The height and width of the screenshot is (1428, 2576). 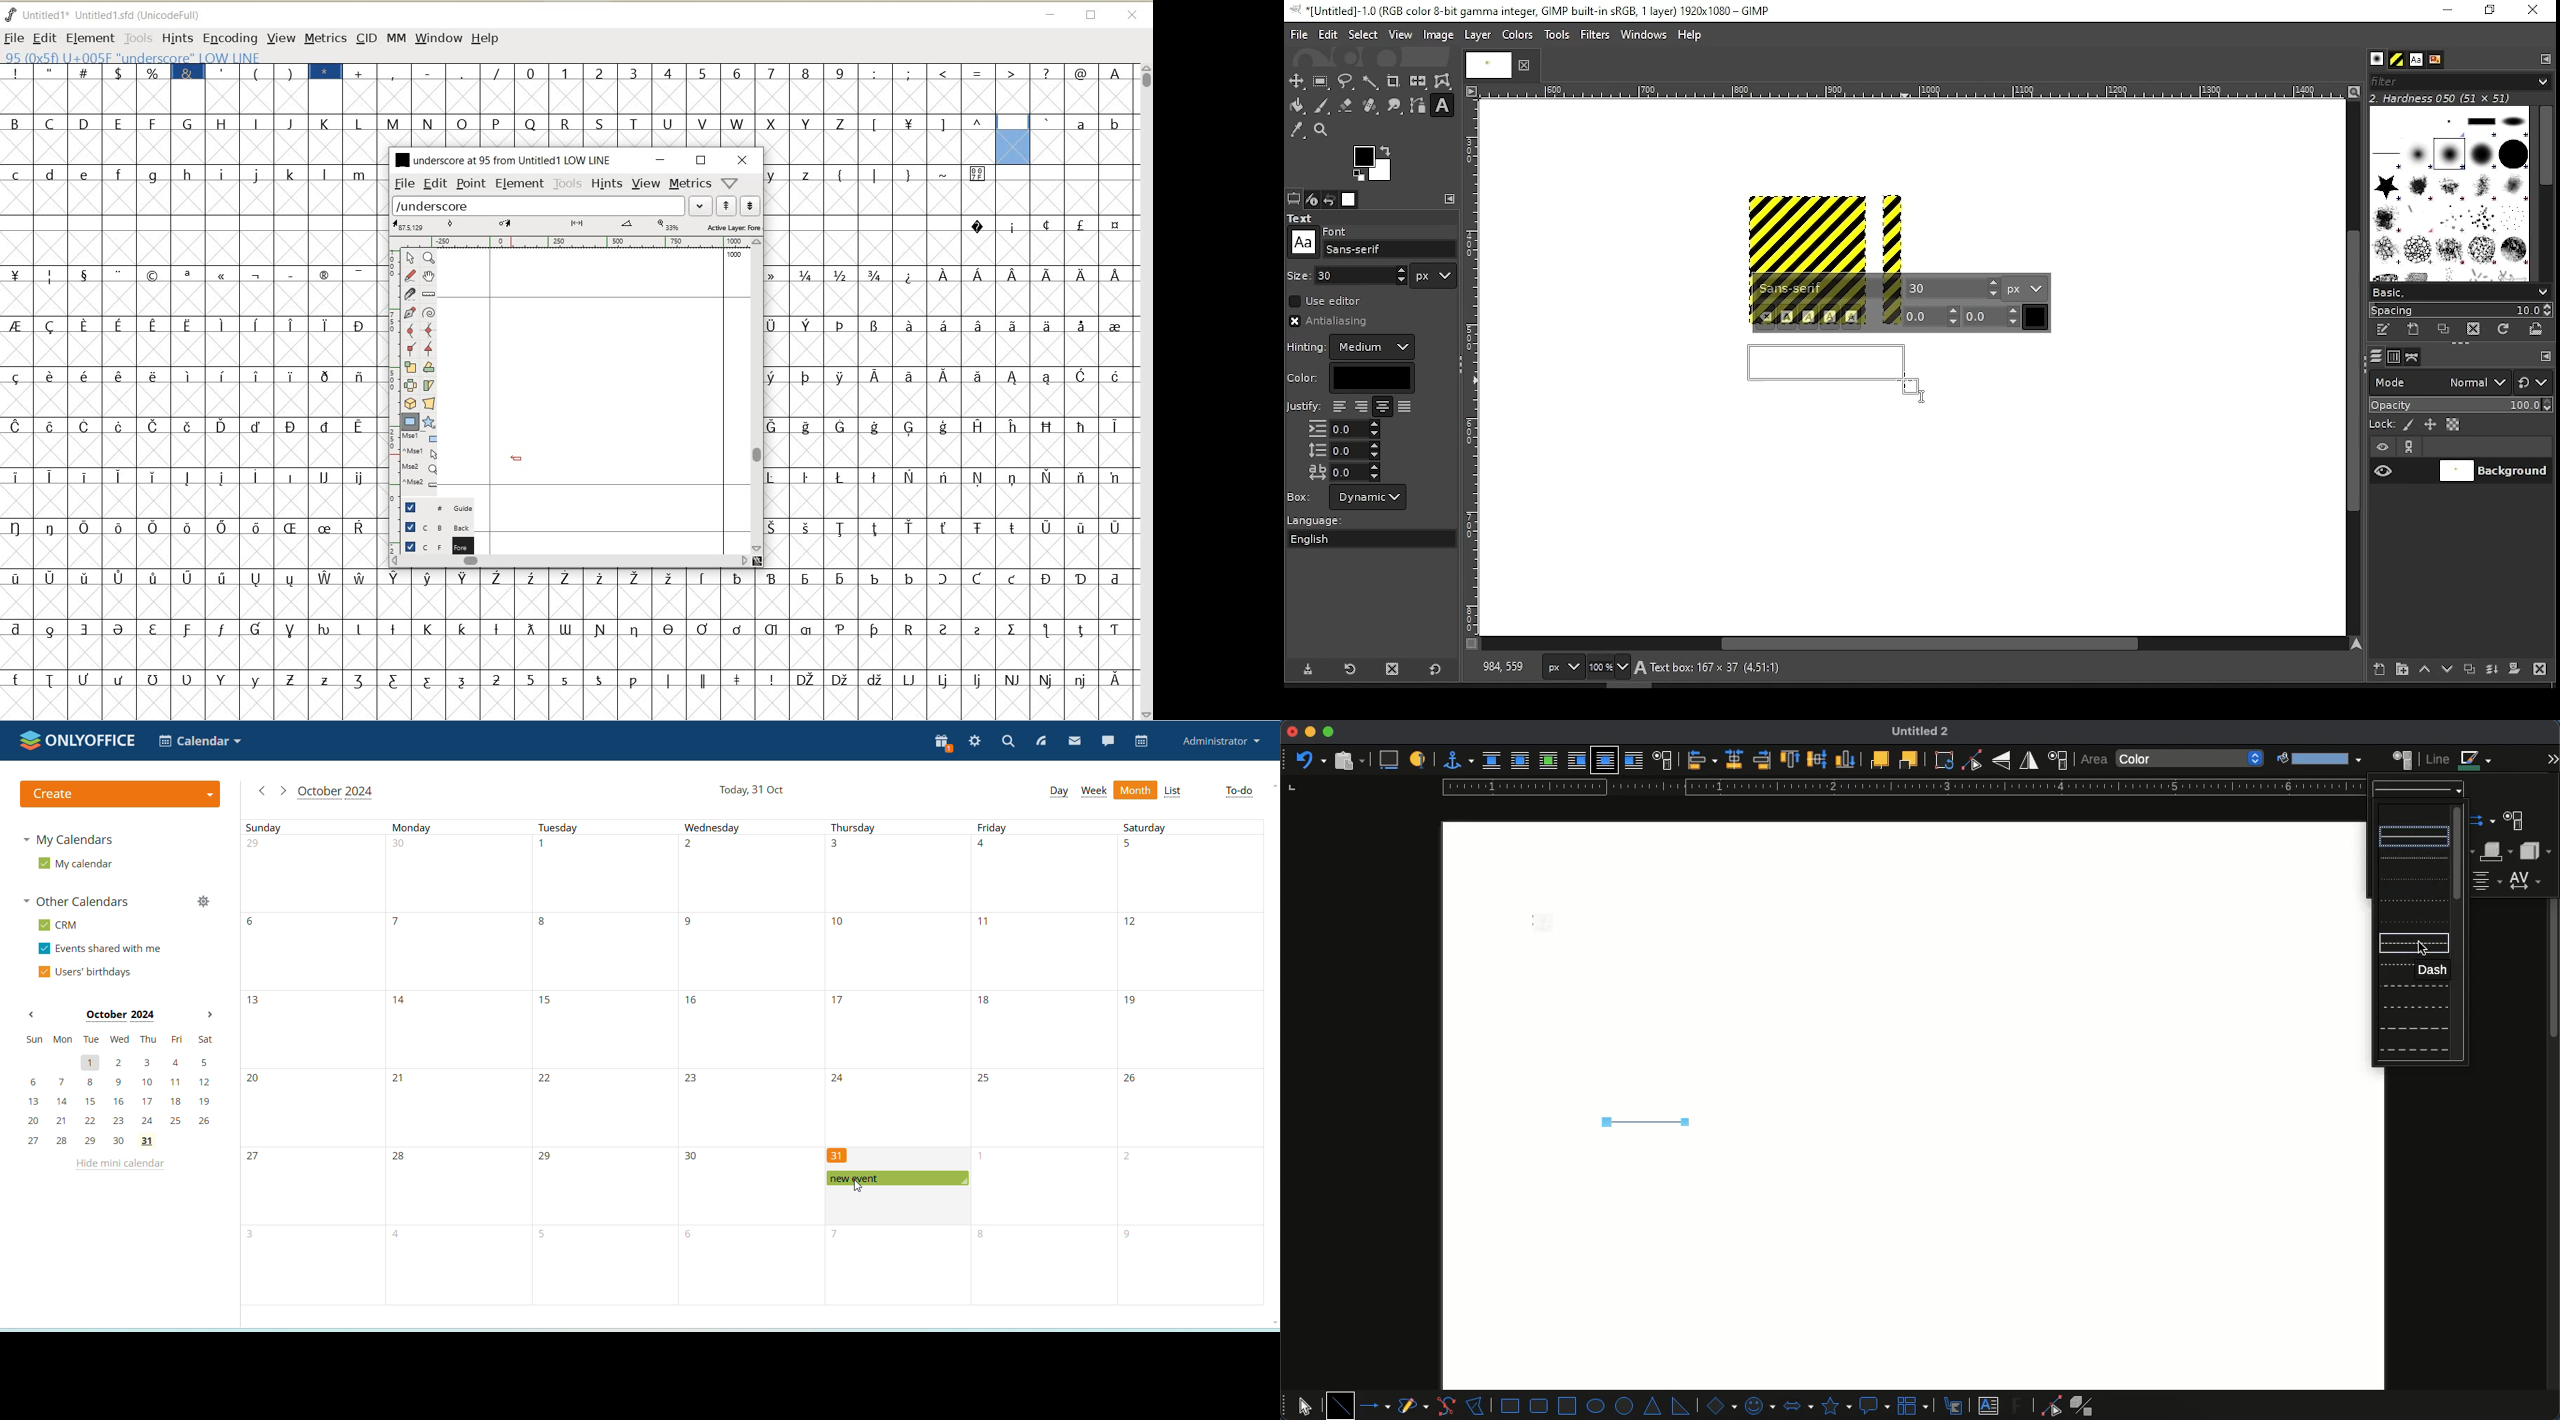 What do you see at coordinates (1065, 434) in the screenshot?
I see `GLYPHY CHARACTERS` at bounding box center [1065, 434].